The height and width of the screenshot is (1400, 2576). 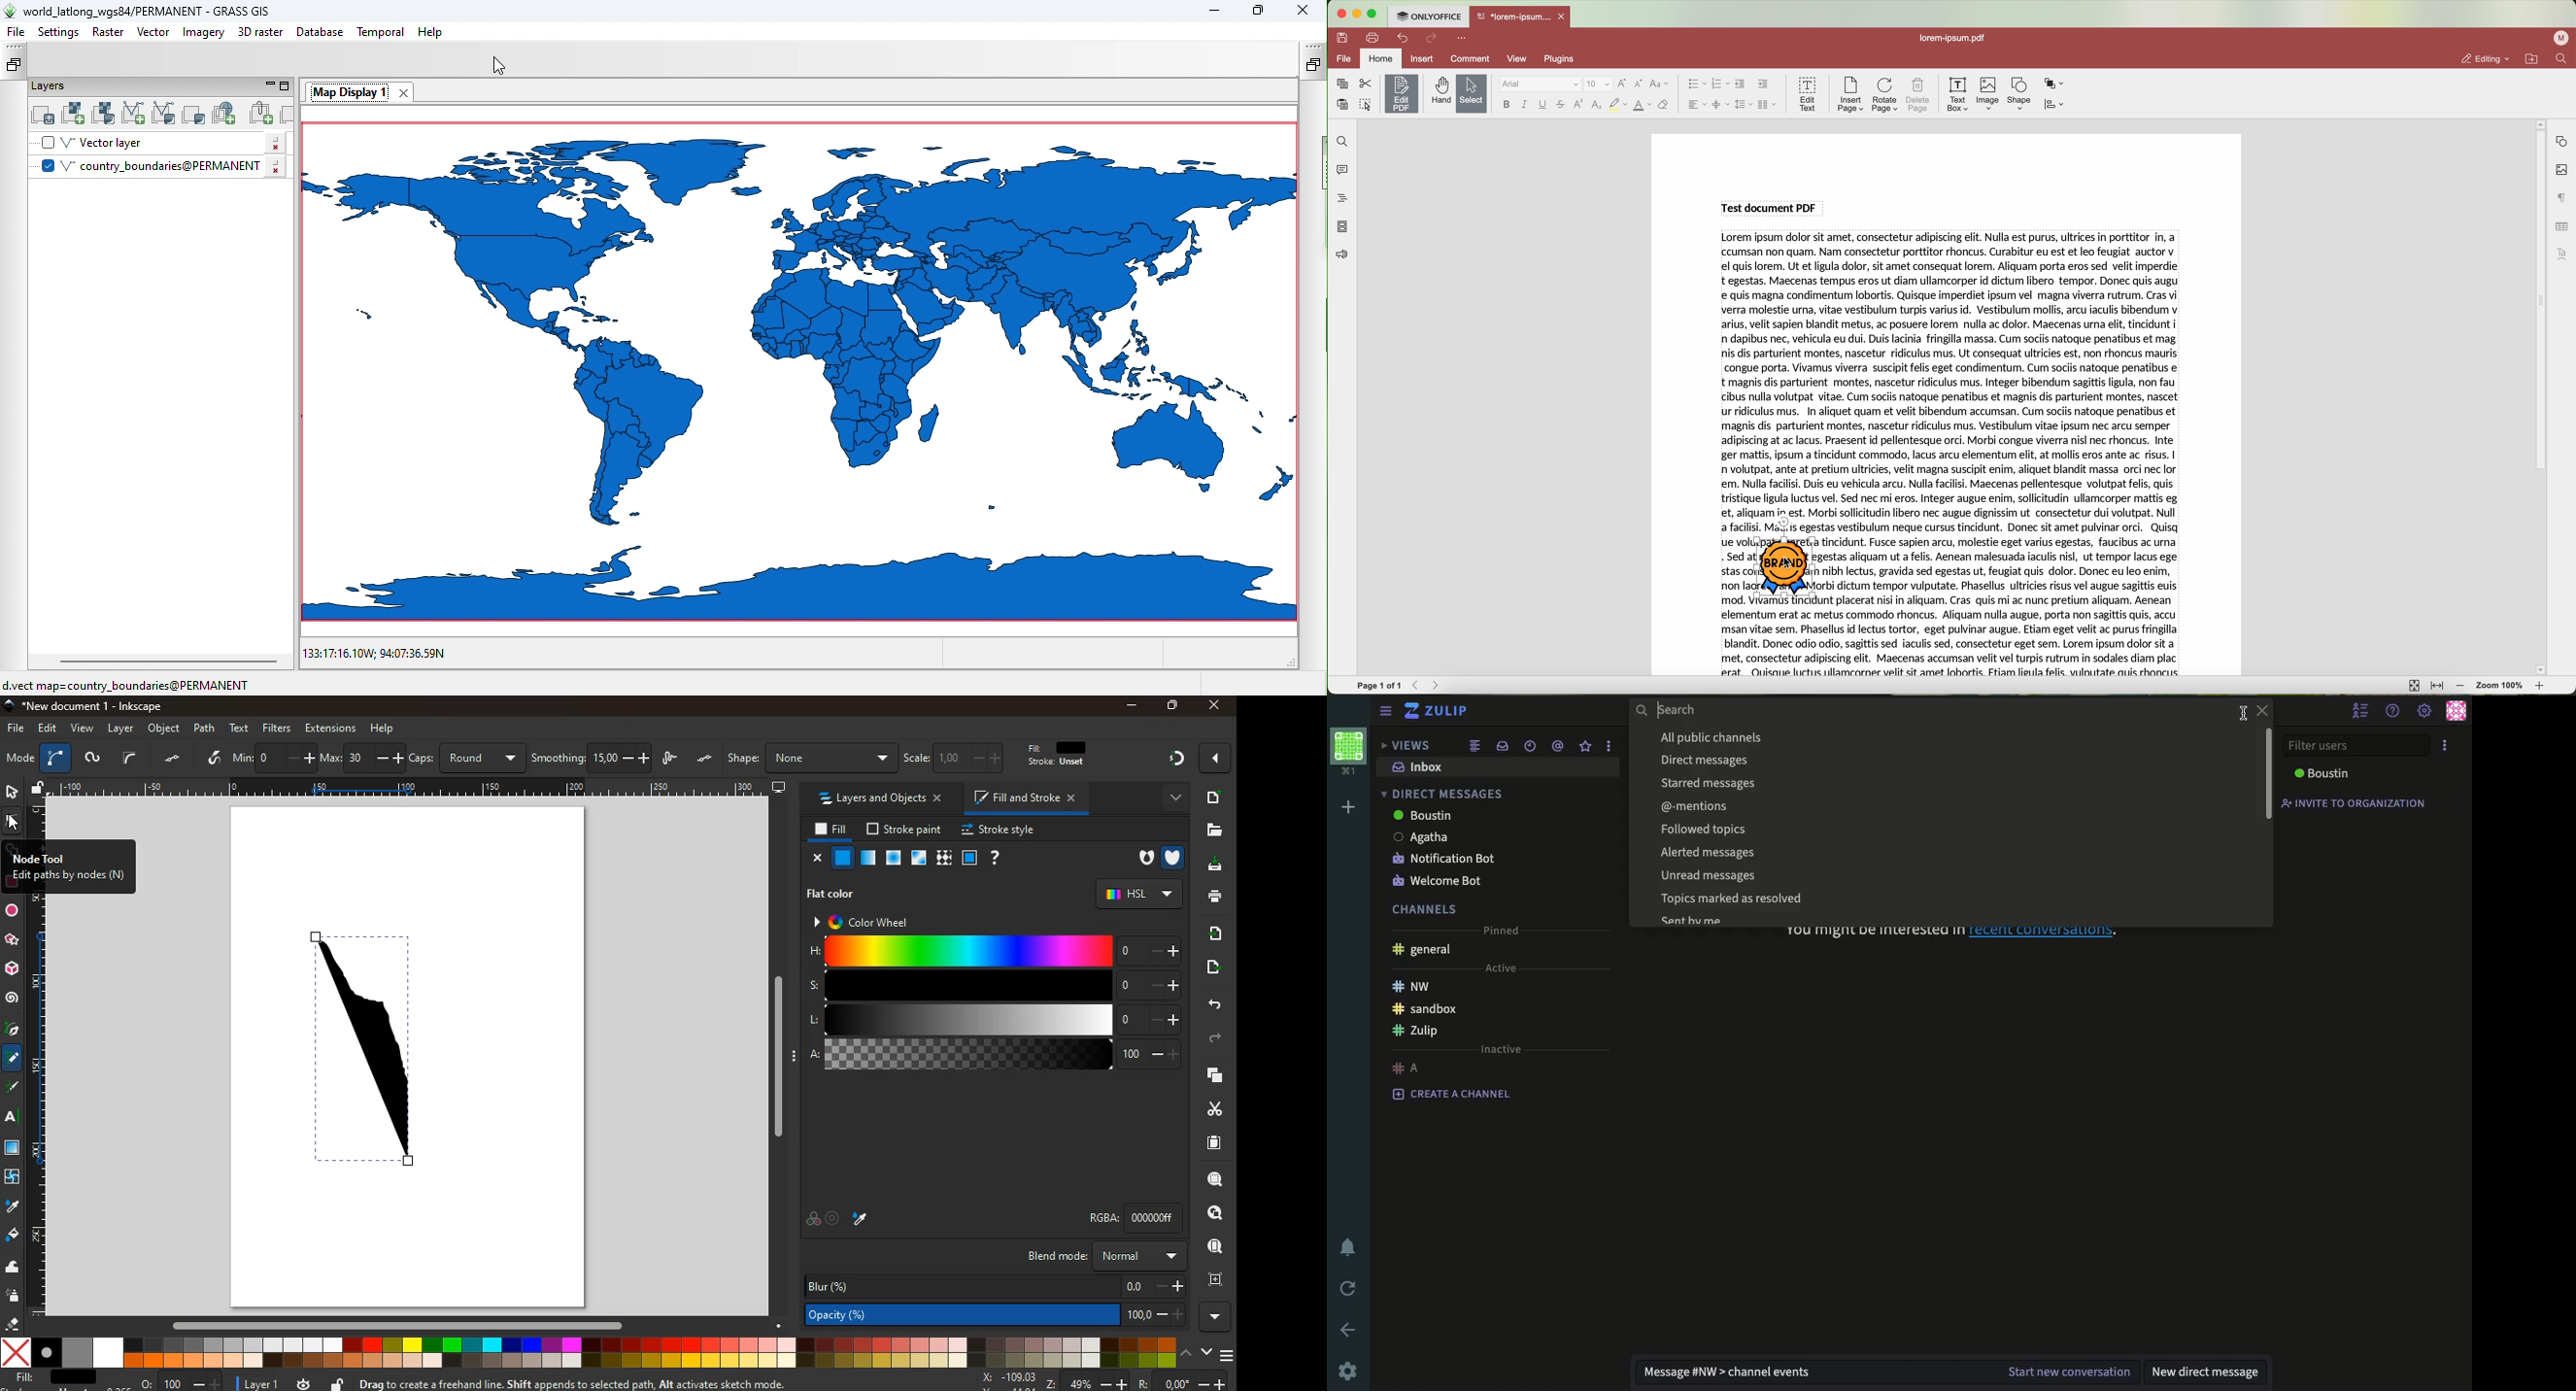 I want to click on wave, so click(x=14, y=1266).